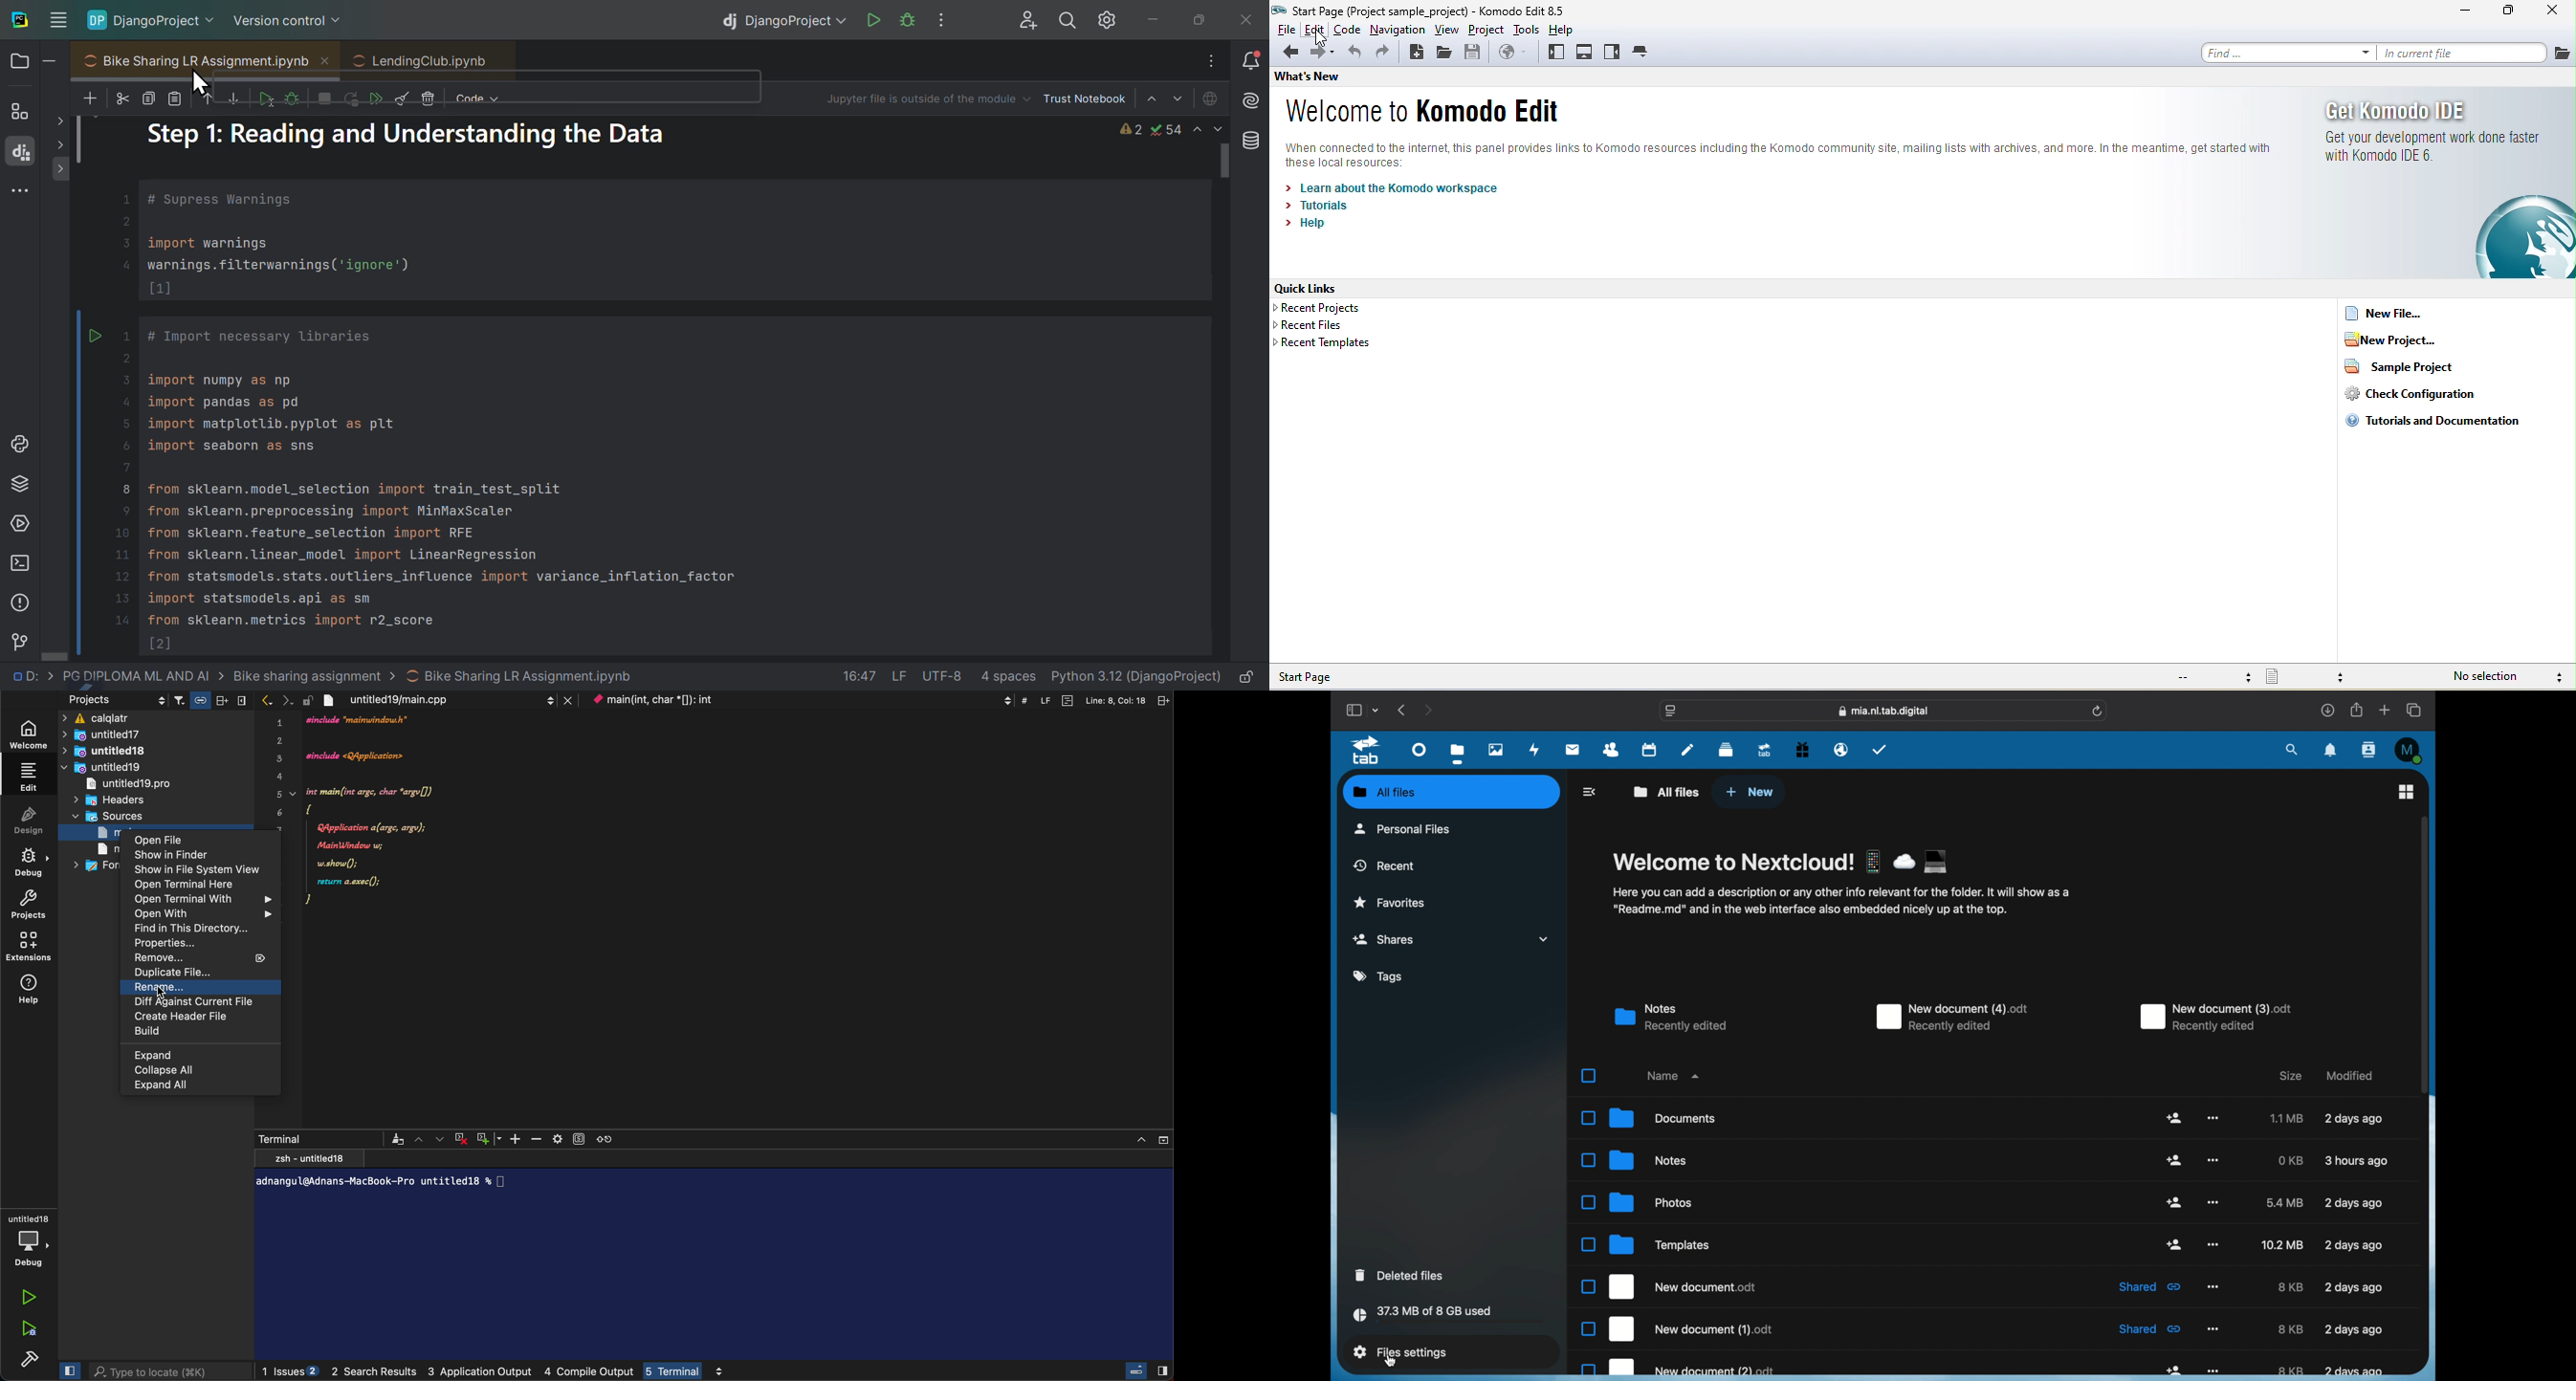 The width and height of the screenshot is (2576, 1400). Describe the element at coordinates (2356, 710) in the screenshot. I see `share` at that location.